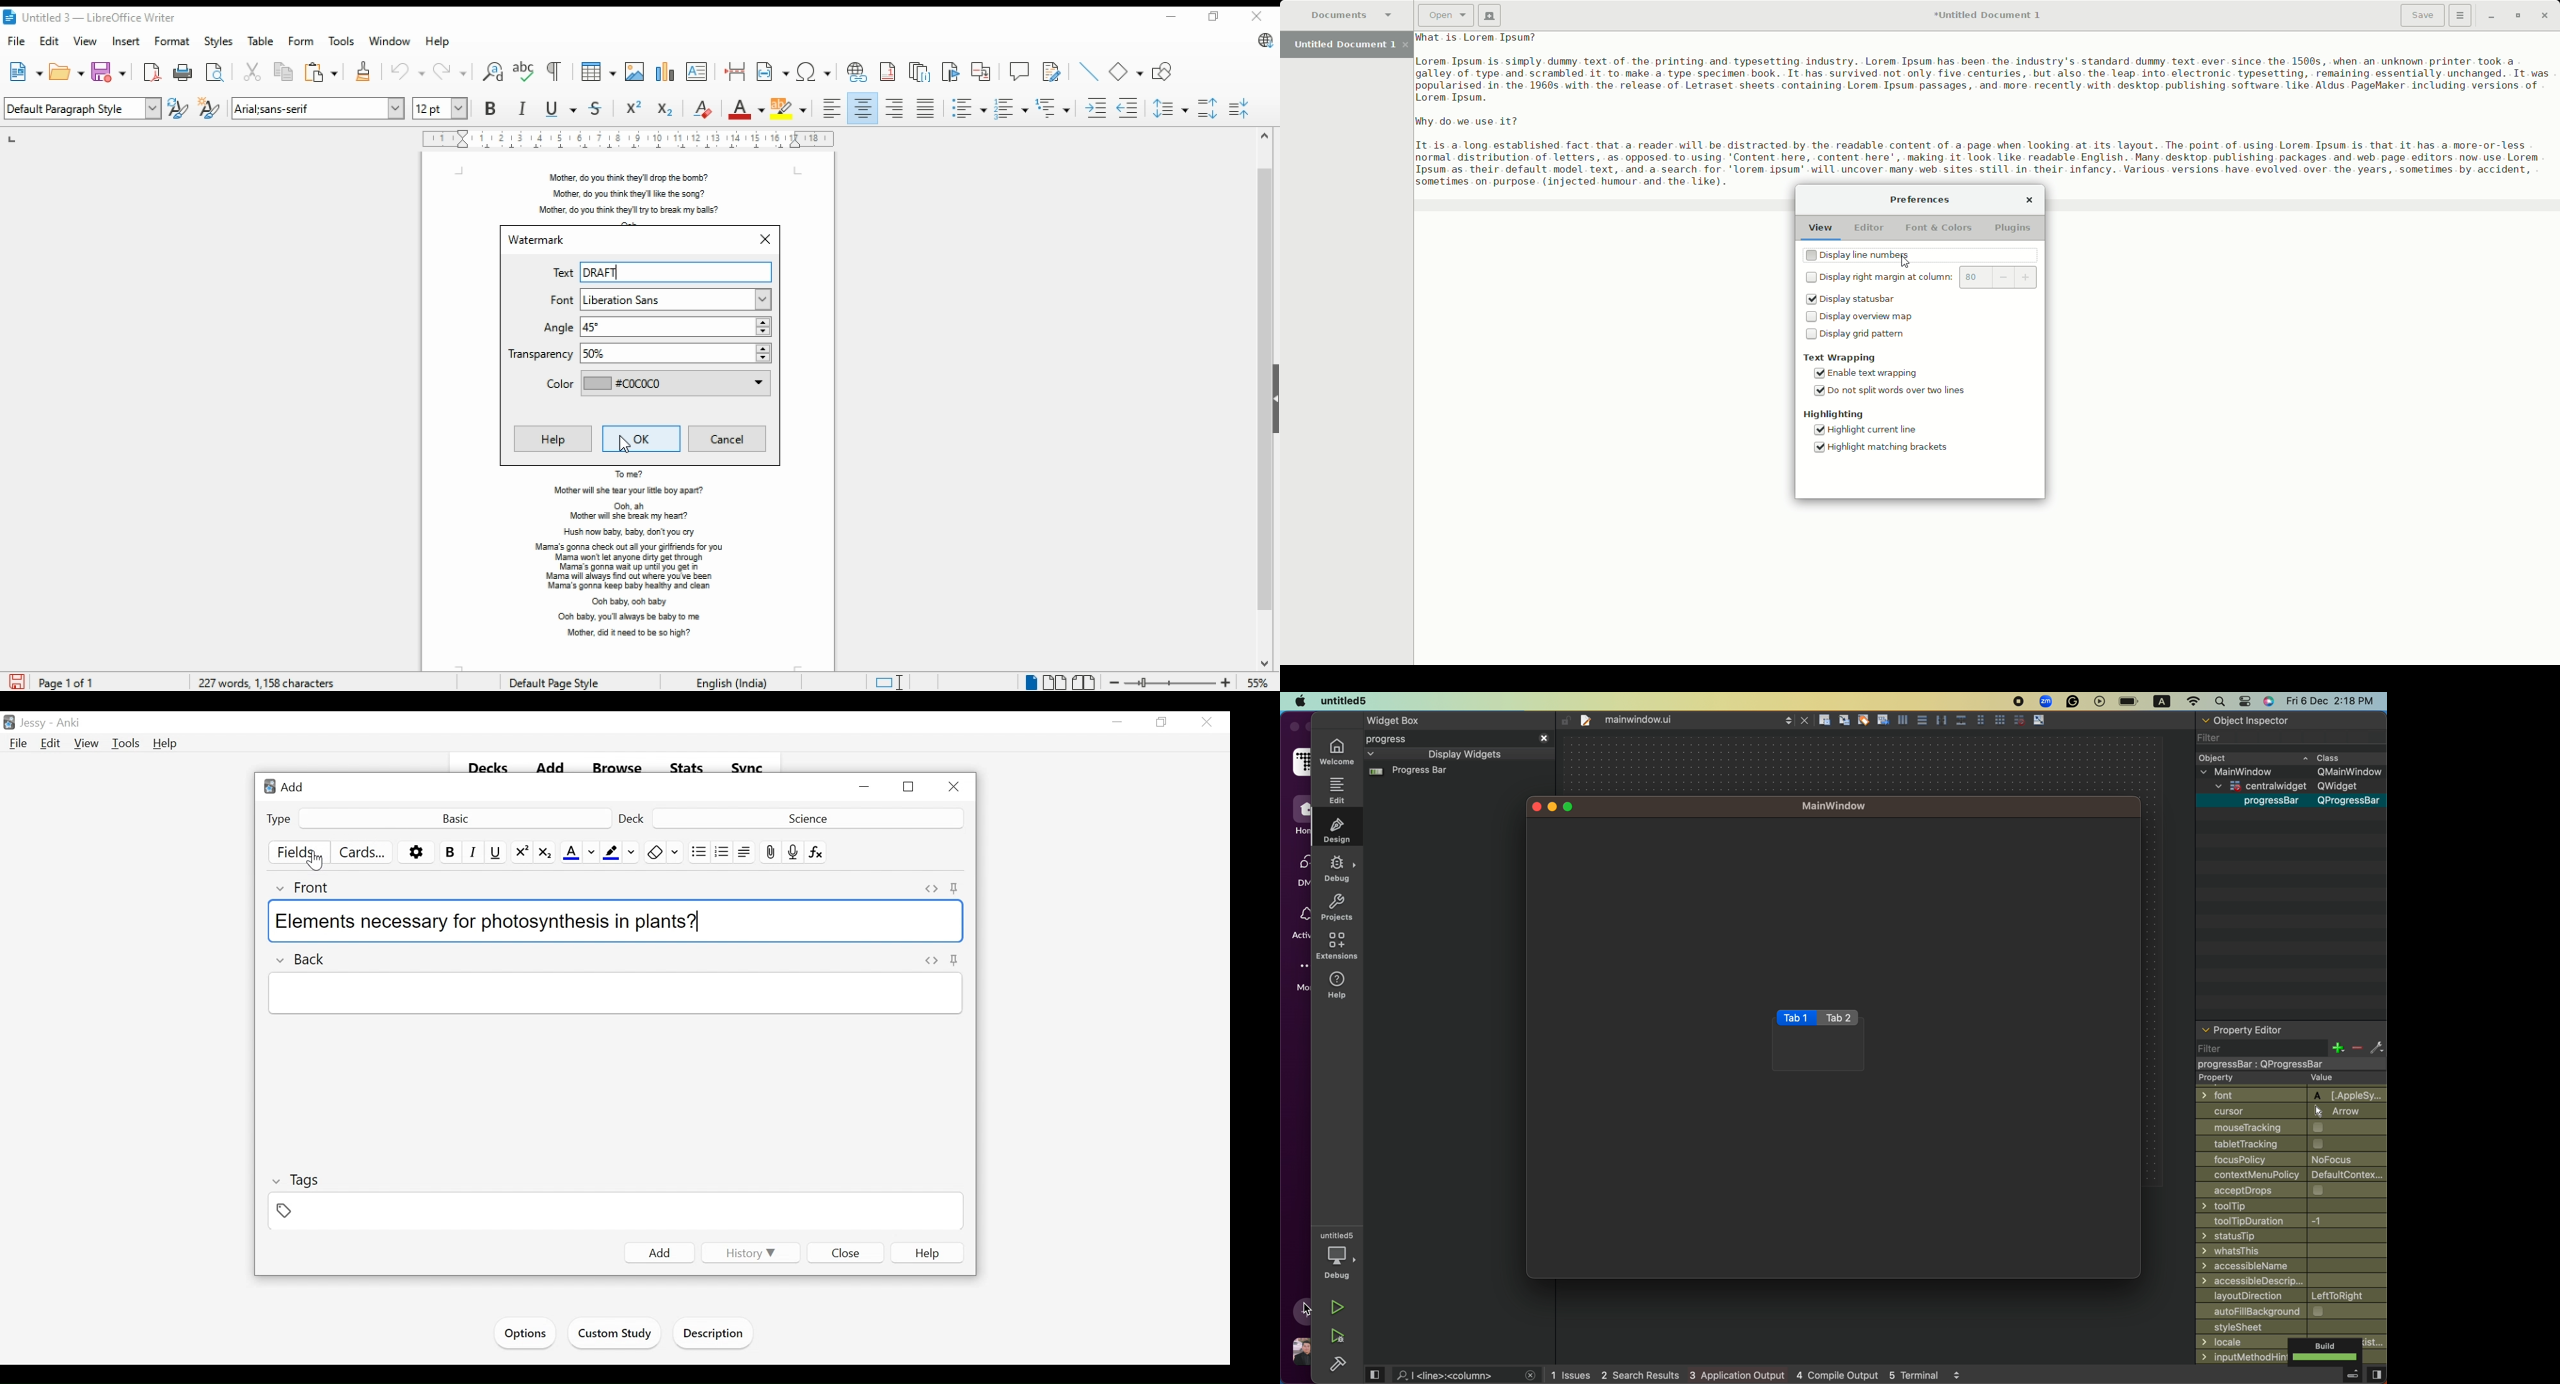 The height and width of the screenshot is (1400, 2576). What do you see at coordinates (932, 960) in the screenshot?
I see `Toggle HTML Editor` at bounding box center [932, 960].